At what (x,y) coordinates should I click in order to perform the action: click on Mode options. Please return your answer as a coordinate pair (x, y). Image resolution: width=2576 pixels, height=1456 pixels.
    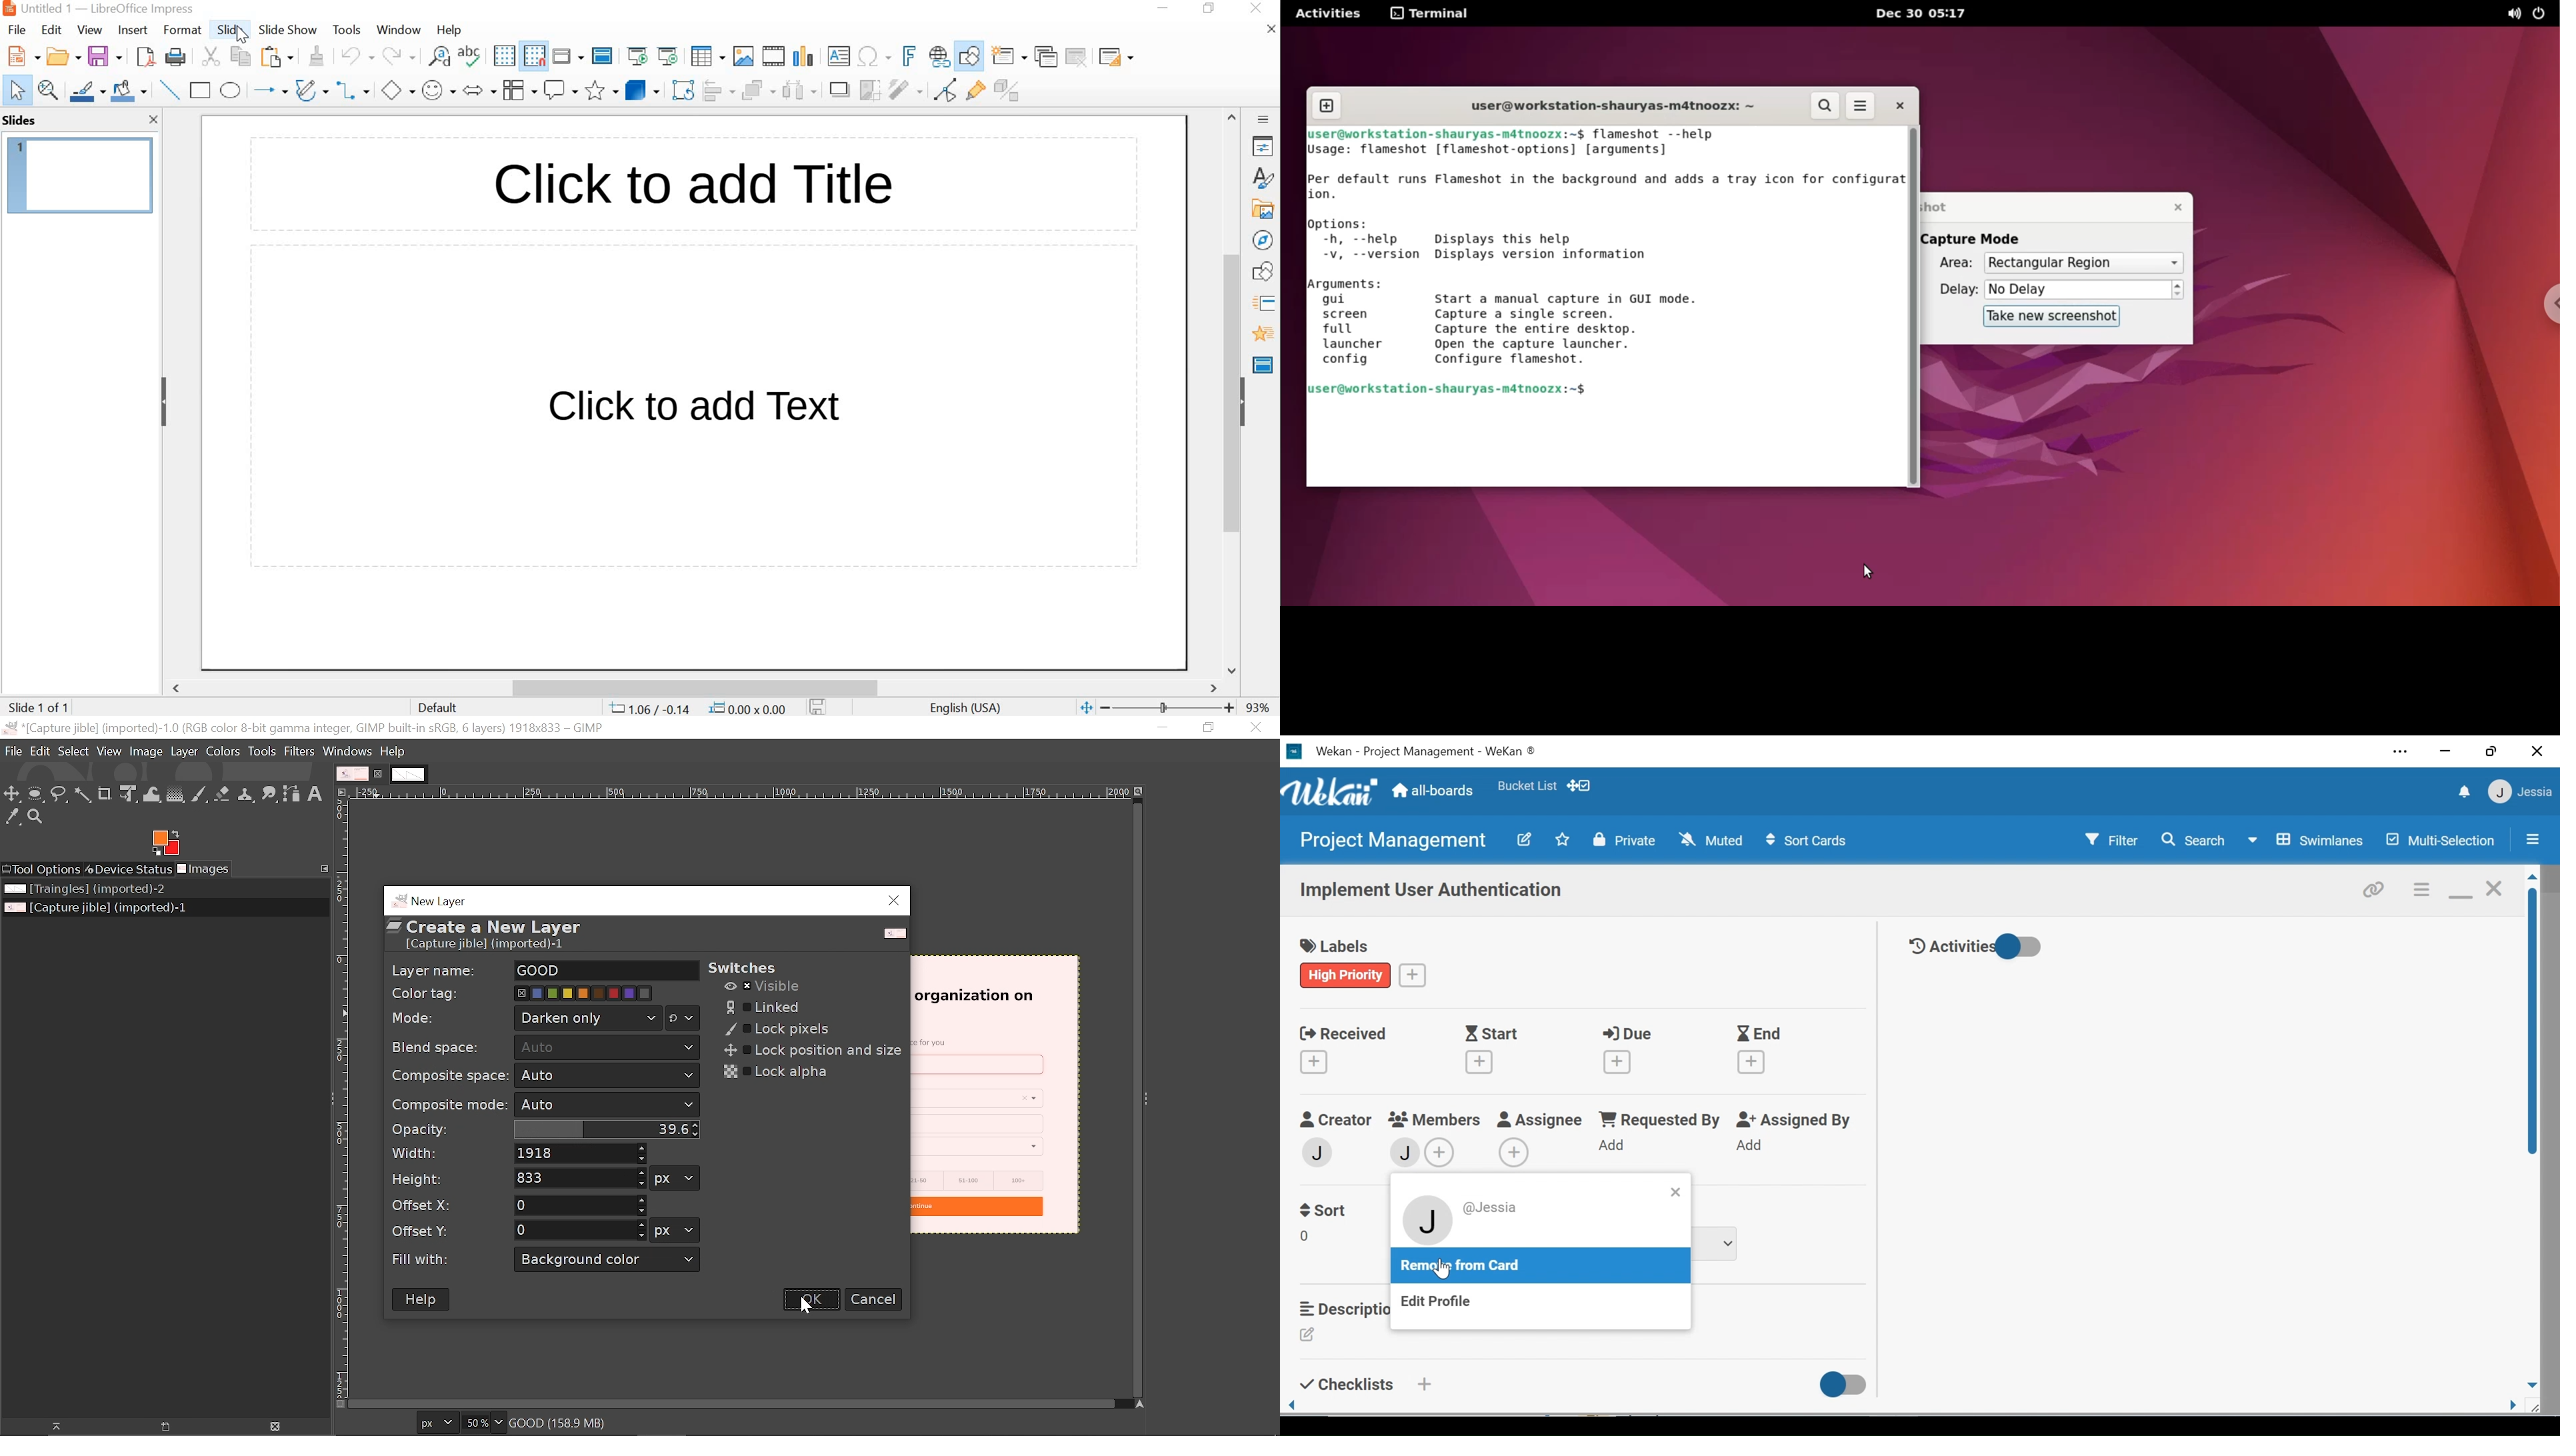
    Looking at the image, I should click on (683, 1020).